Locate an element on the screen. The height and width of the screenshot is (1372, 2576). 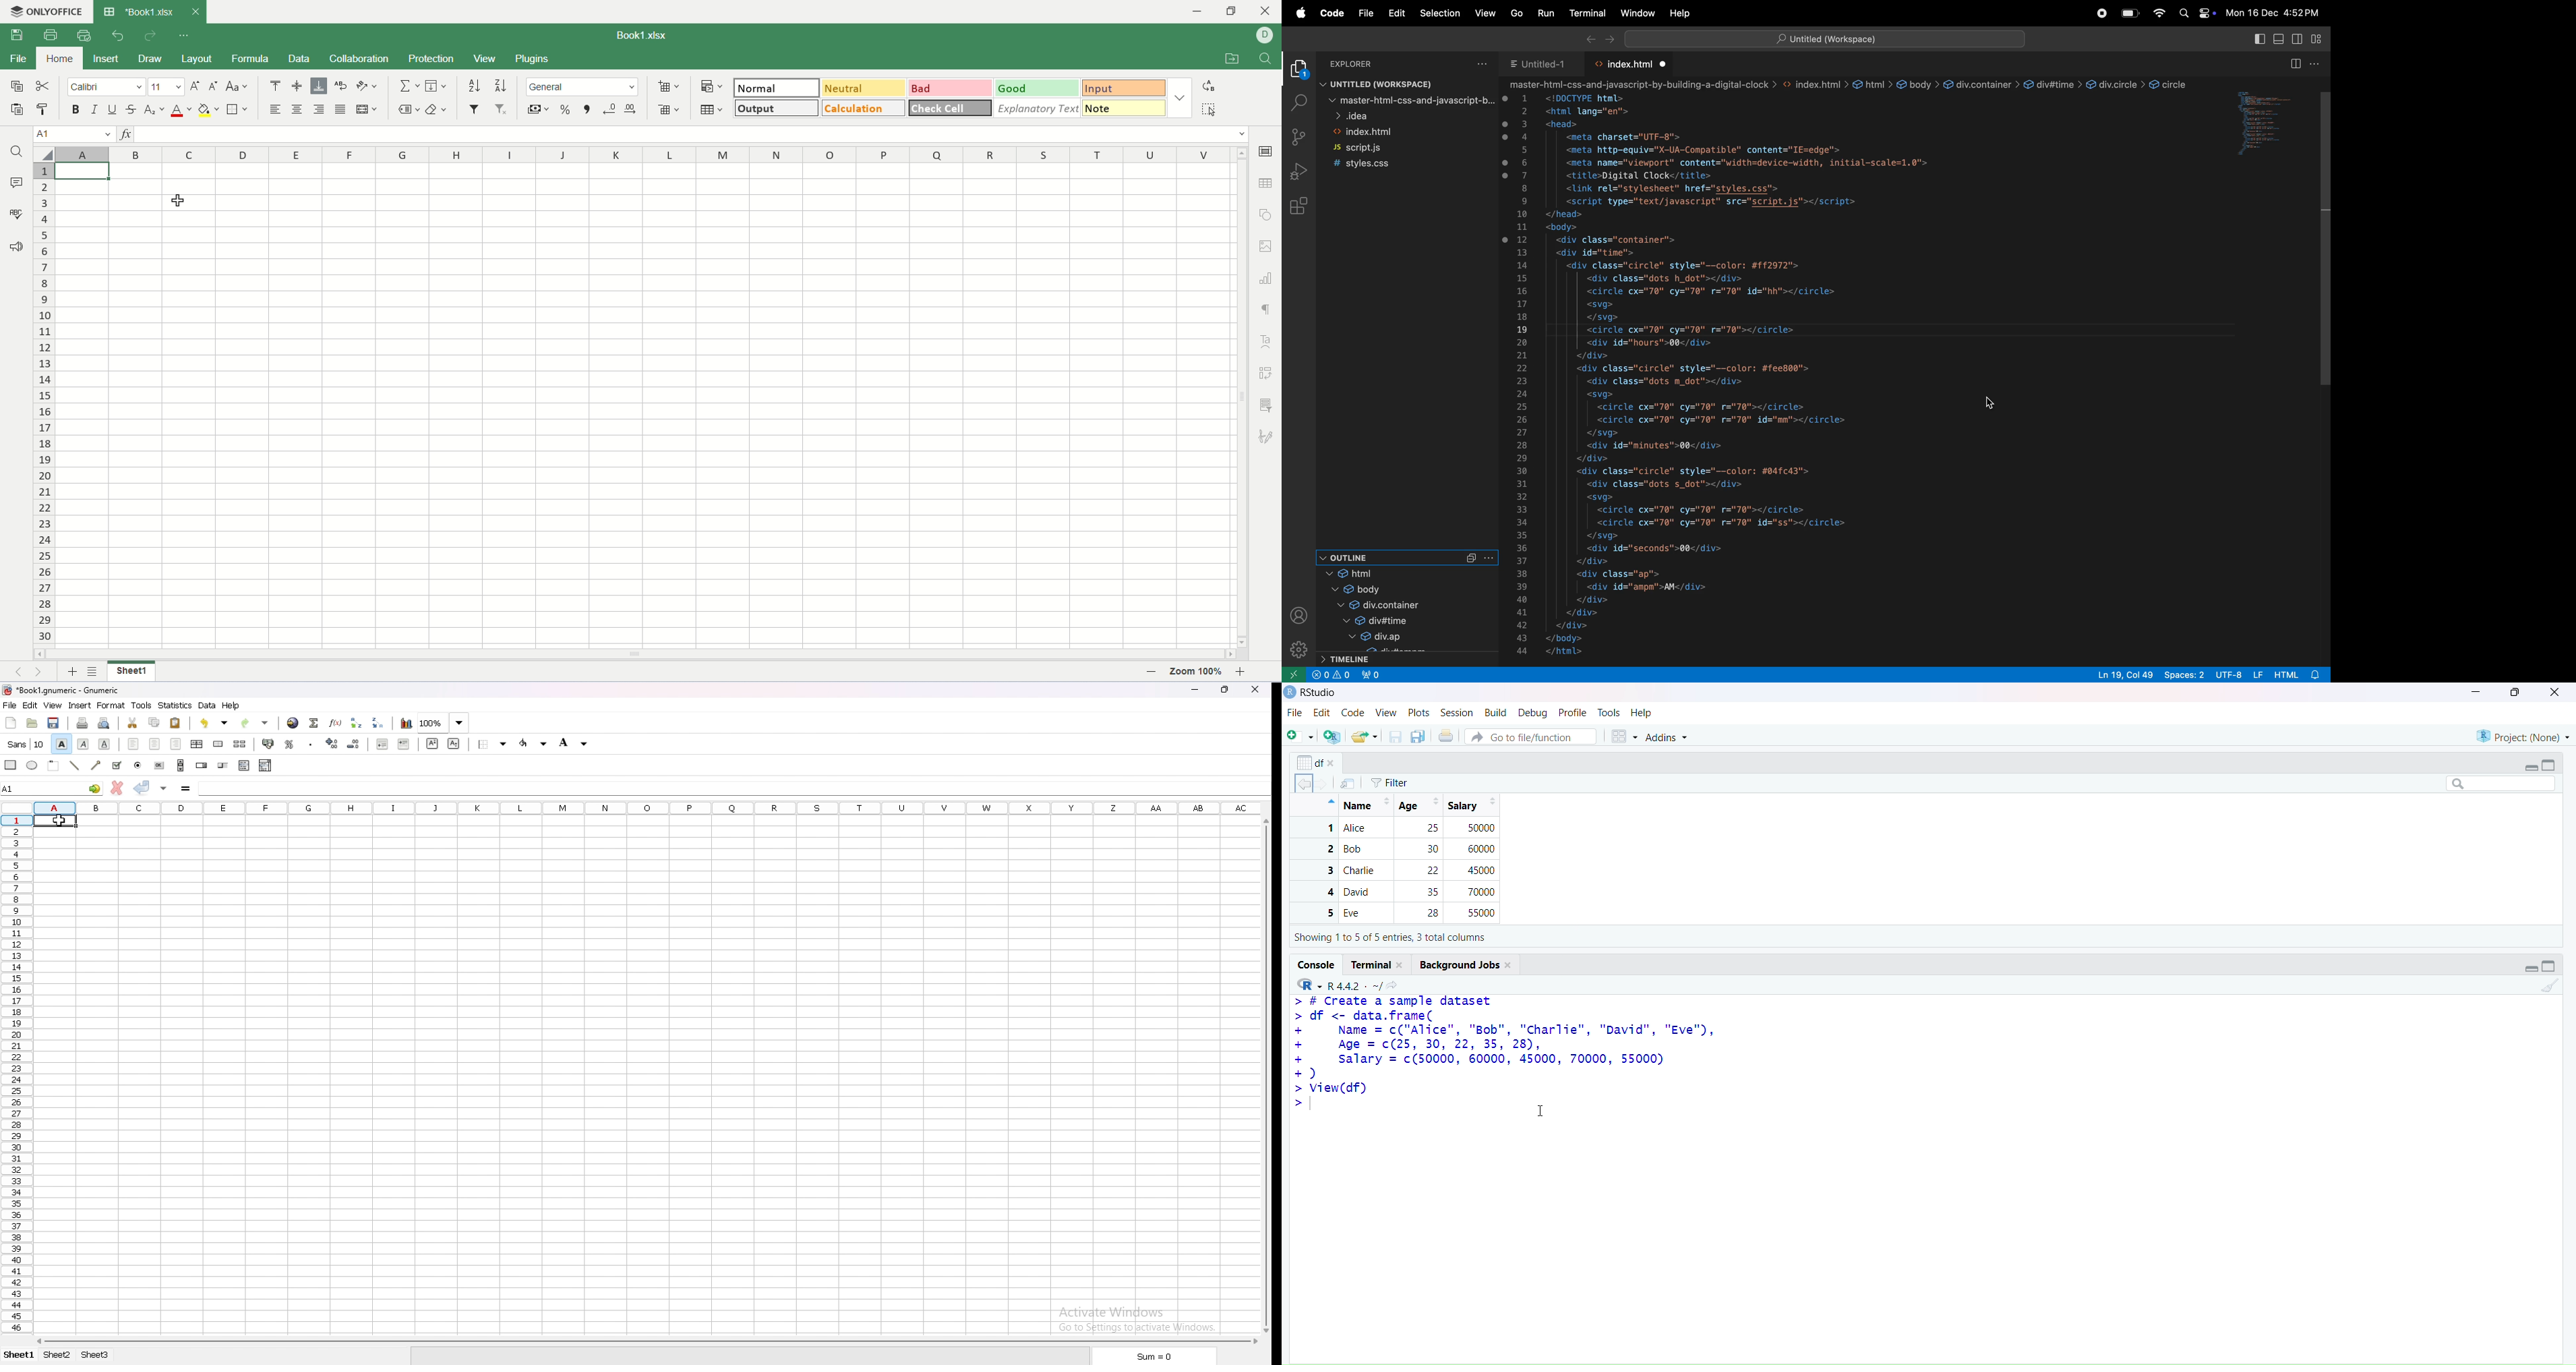
accept changes in all cells is located at coordinates (164, 788).